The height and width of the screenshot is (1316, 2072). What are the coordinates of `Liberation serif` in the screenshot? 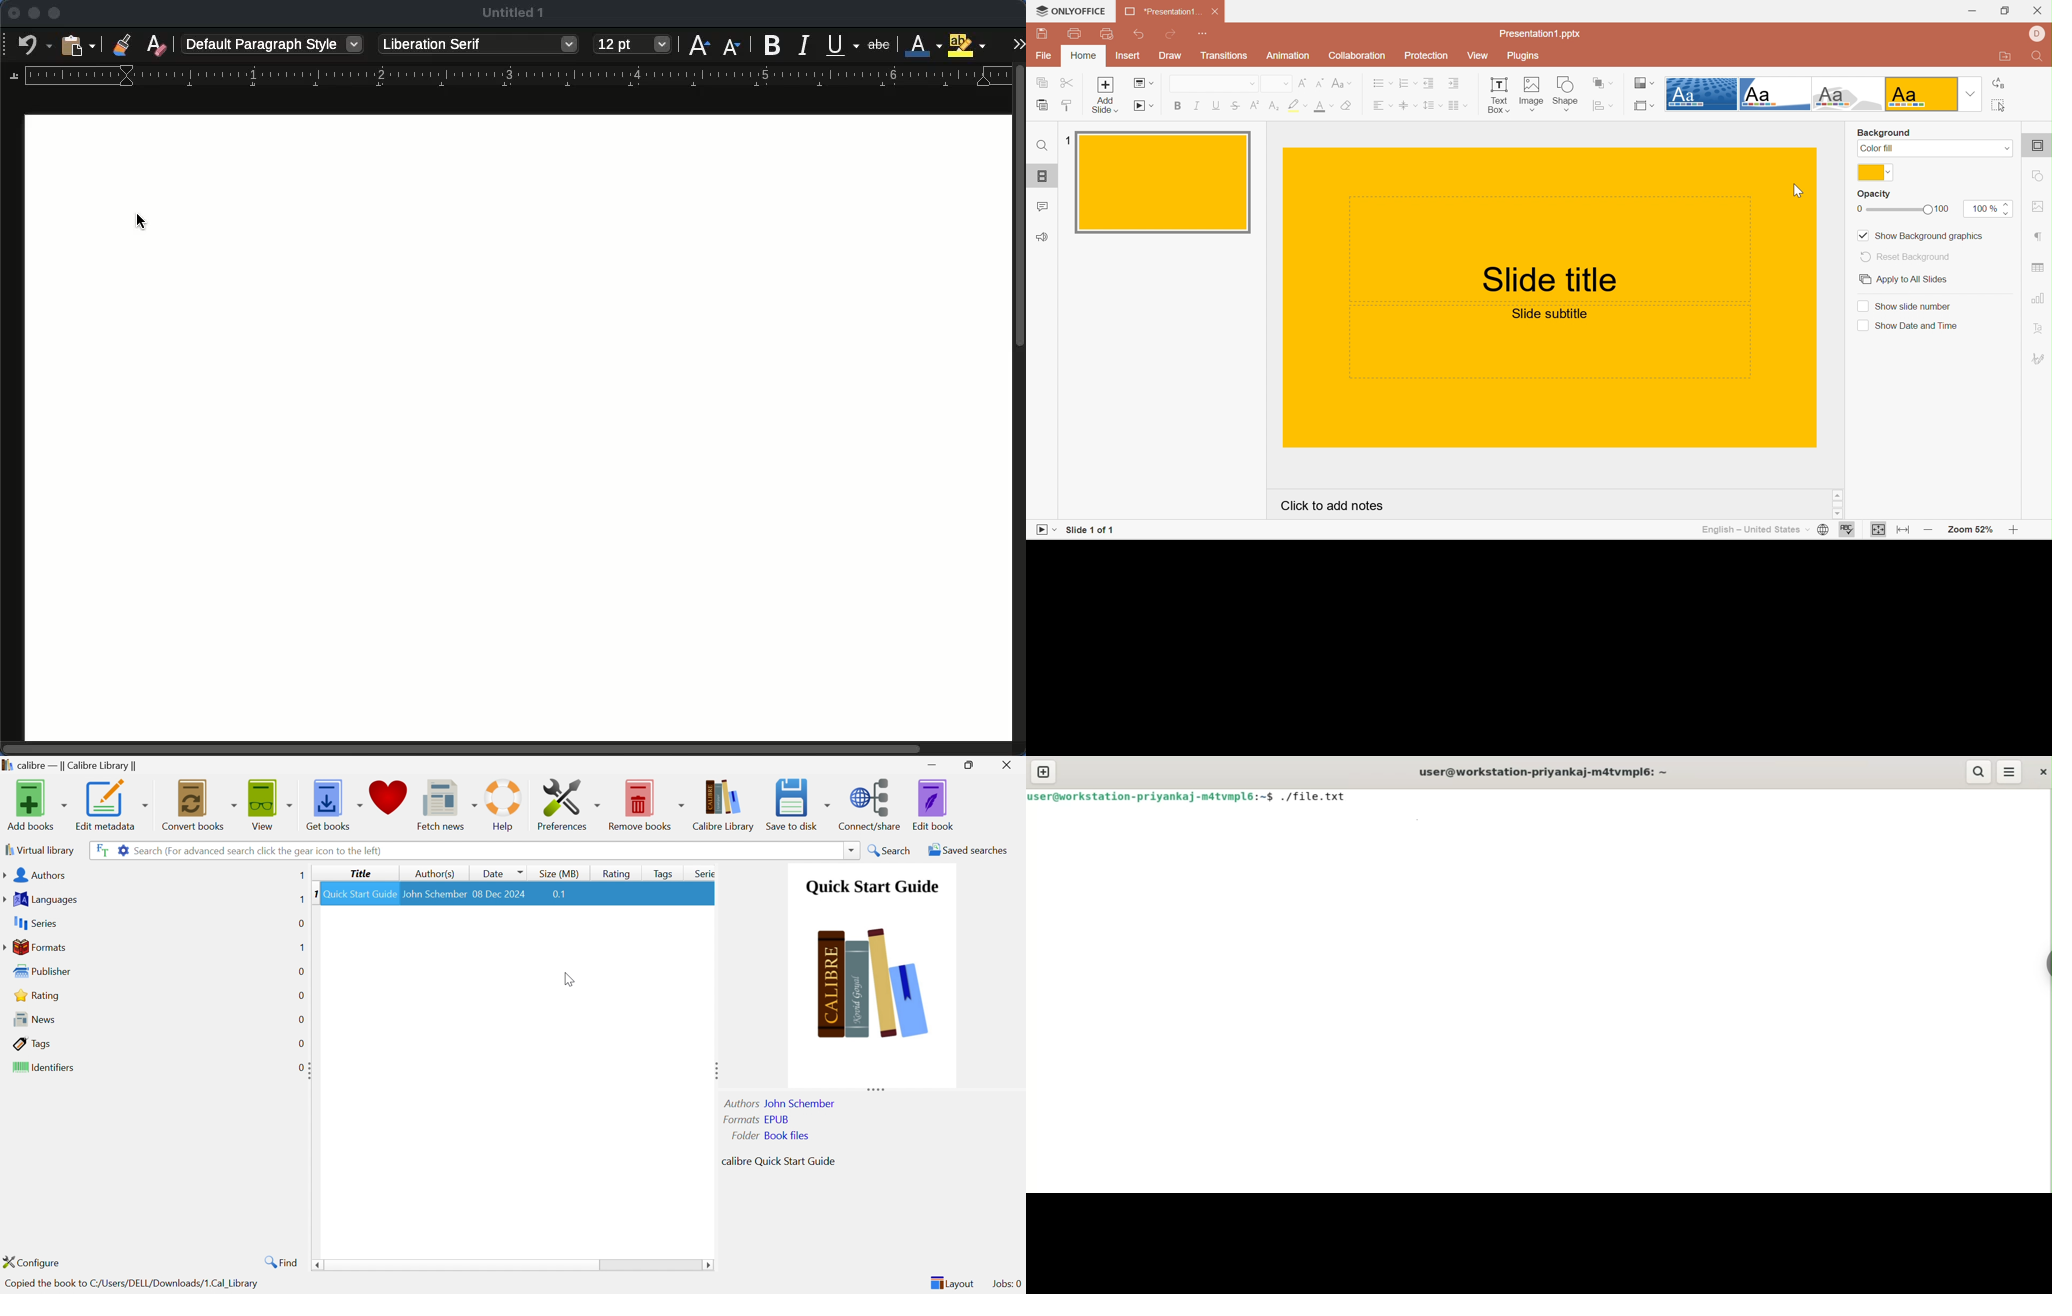 It's located at (480, 45).